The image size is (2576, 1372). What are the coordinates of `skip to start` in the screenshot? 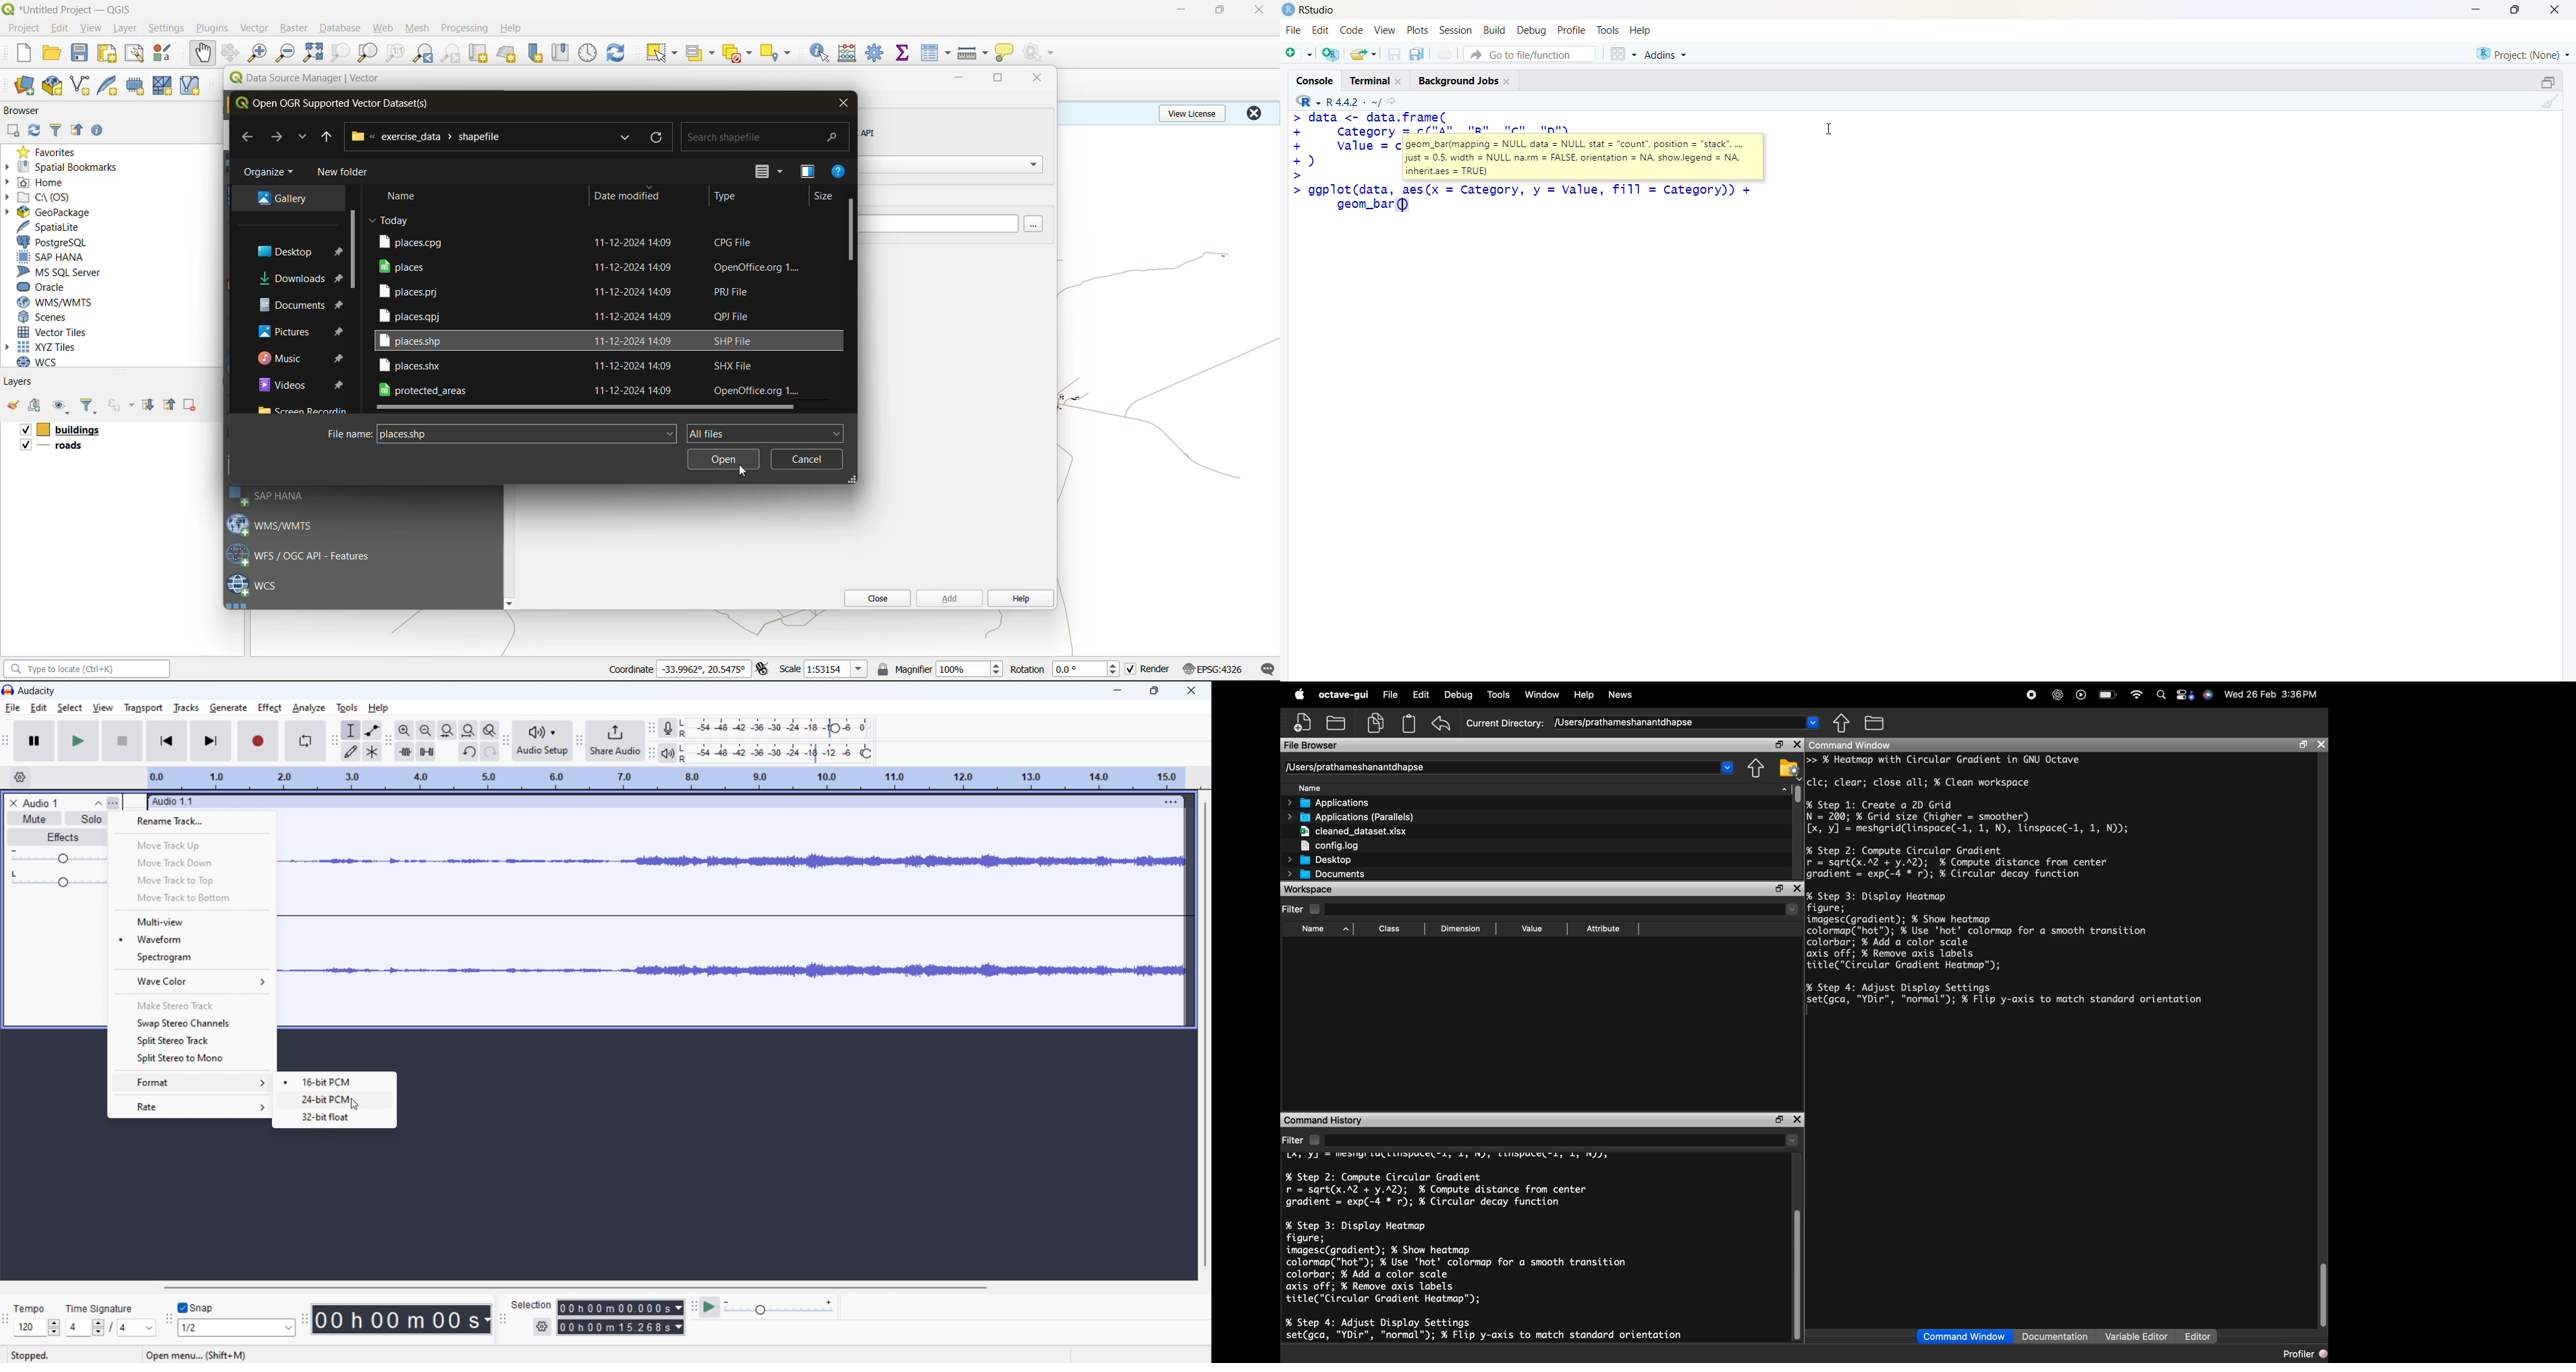 It's located at (167, 740).